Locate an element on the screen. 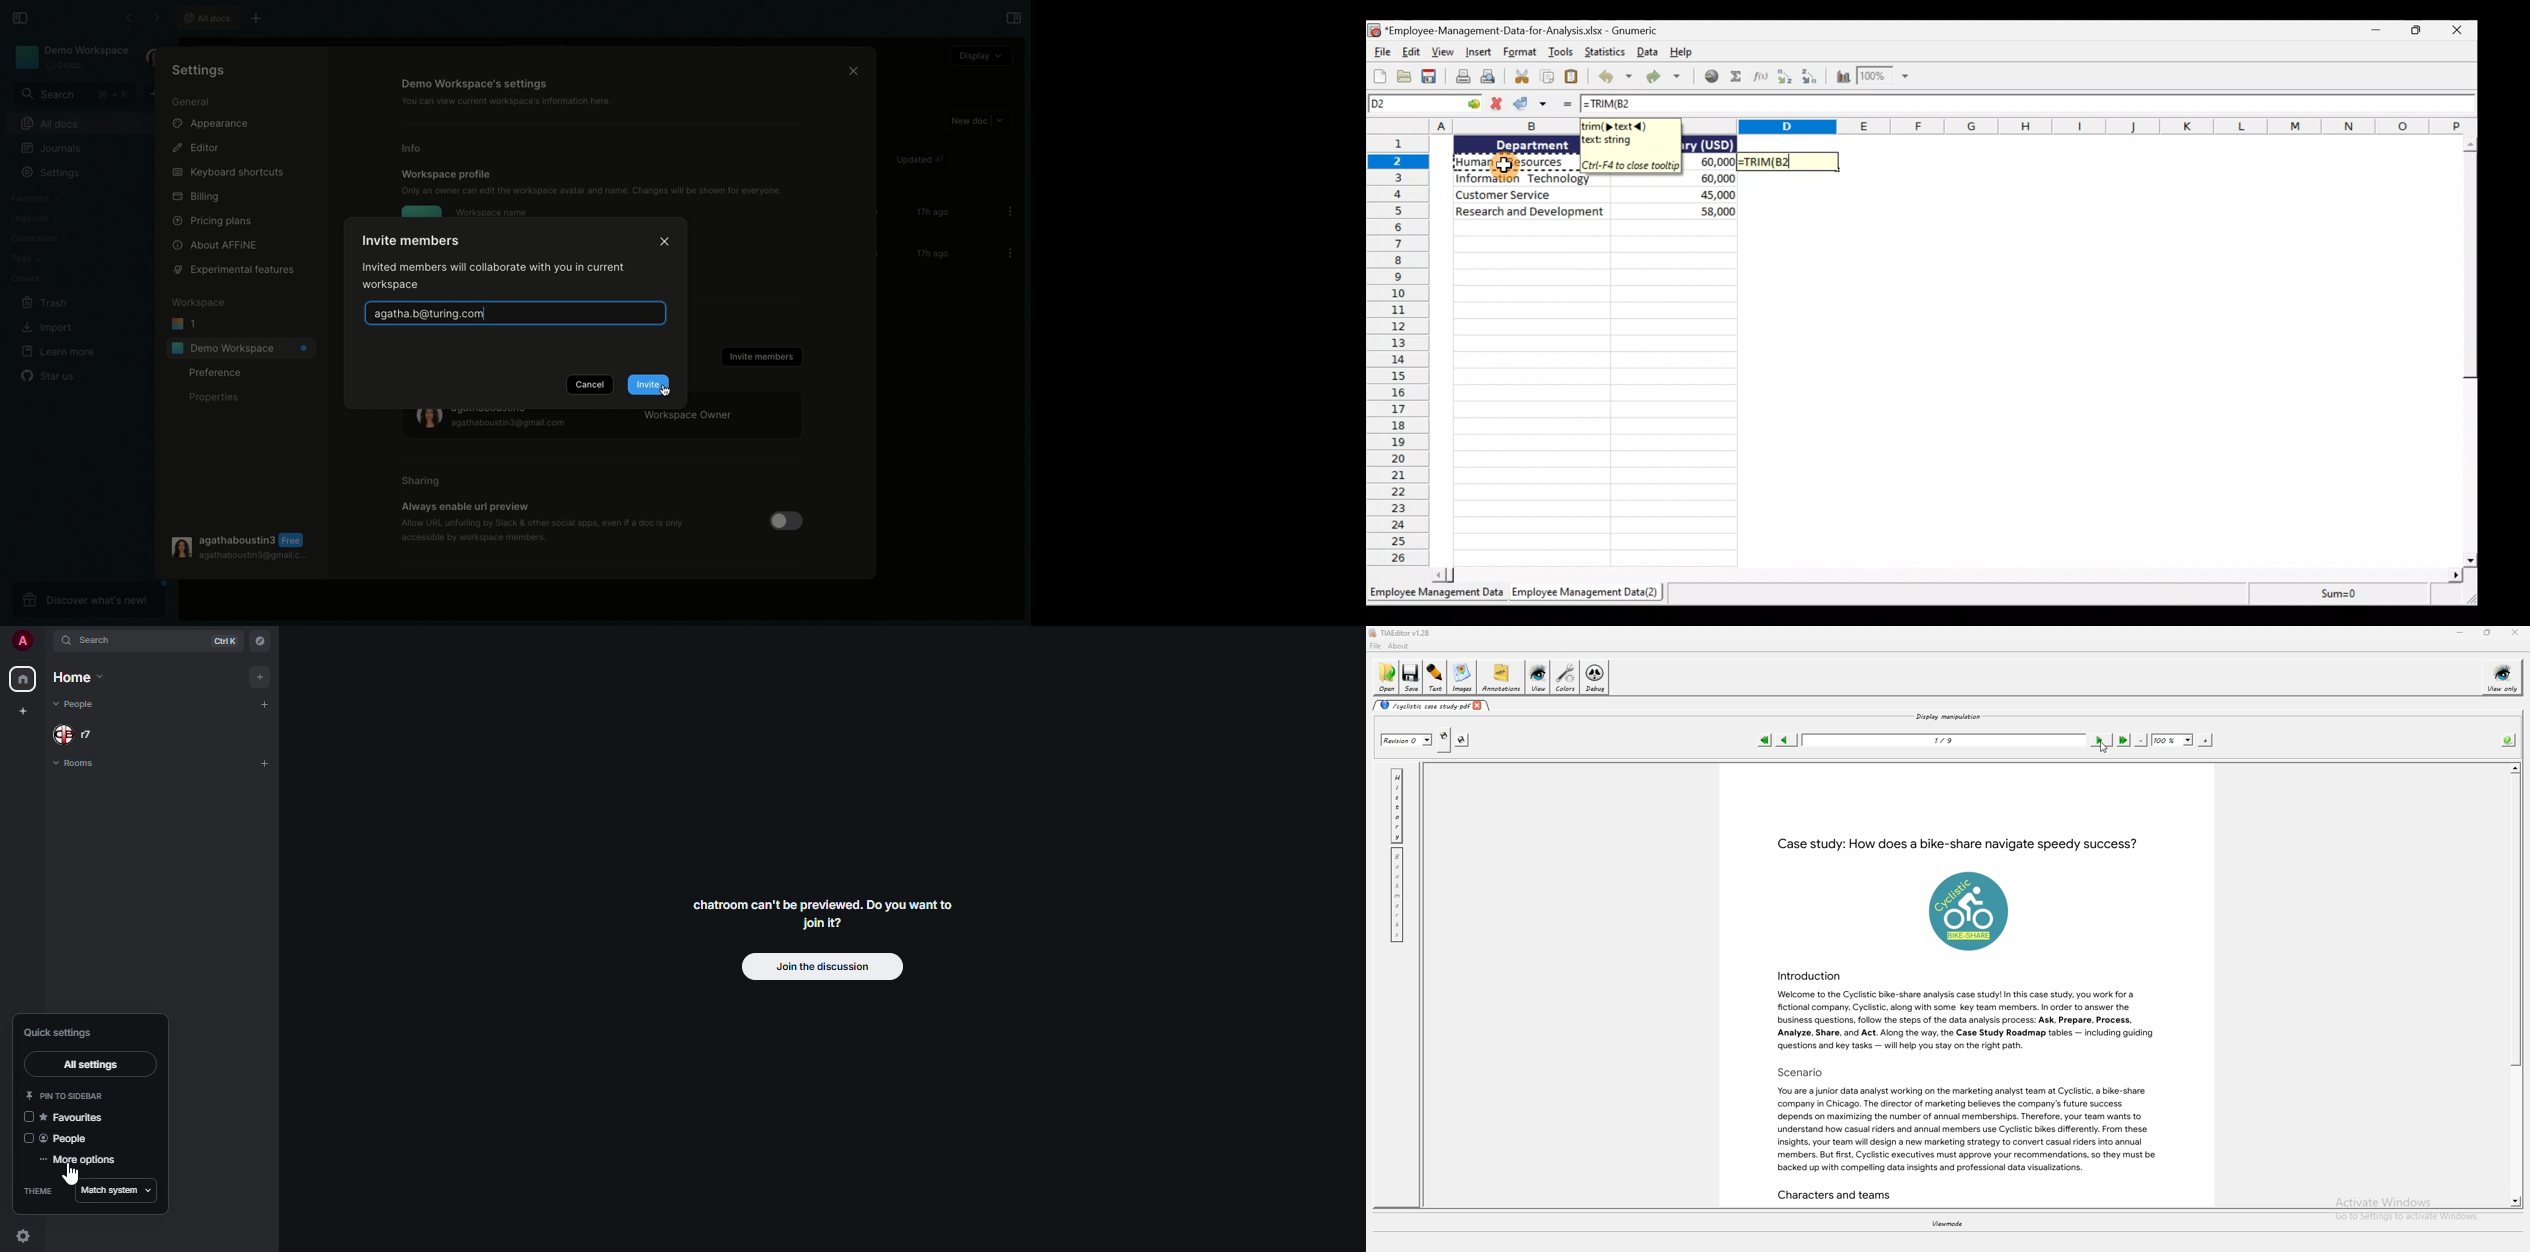 The height and width of the screenshot is (1260, 2548). join the discussion is located at coordinates (822, 967).